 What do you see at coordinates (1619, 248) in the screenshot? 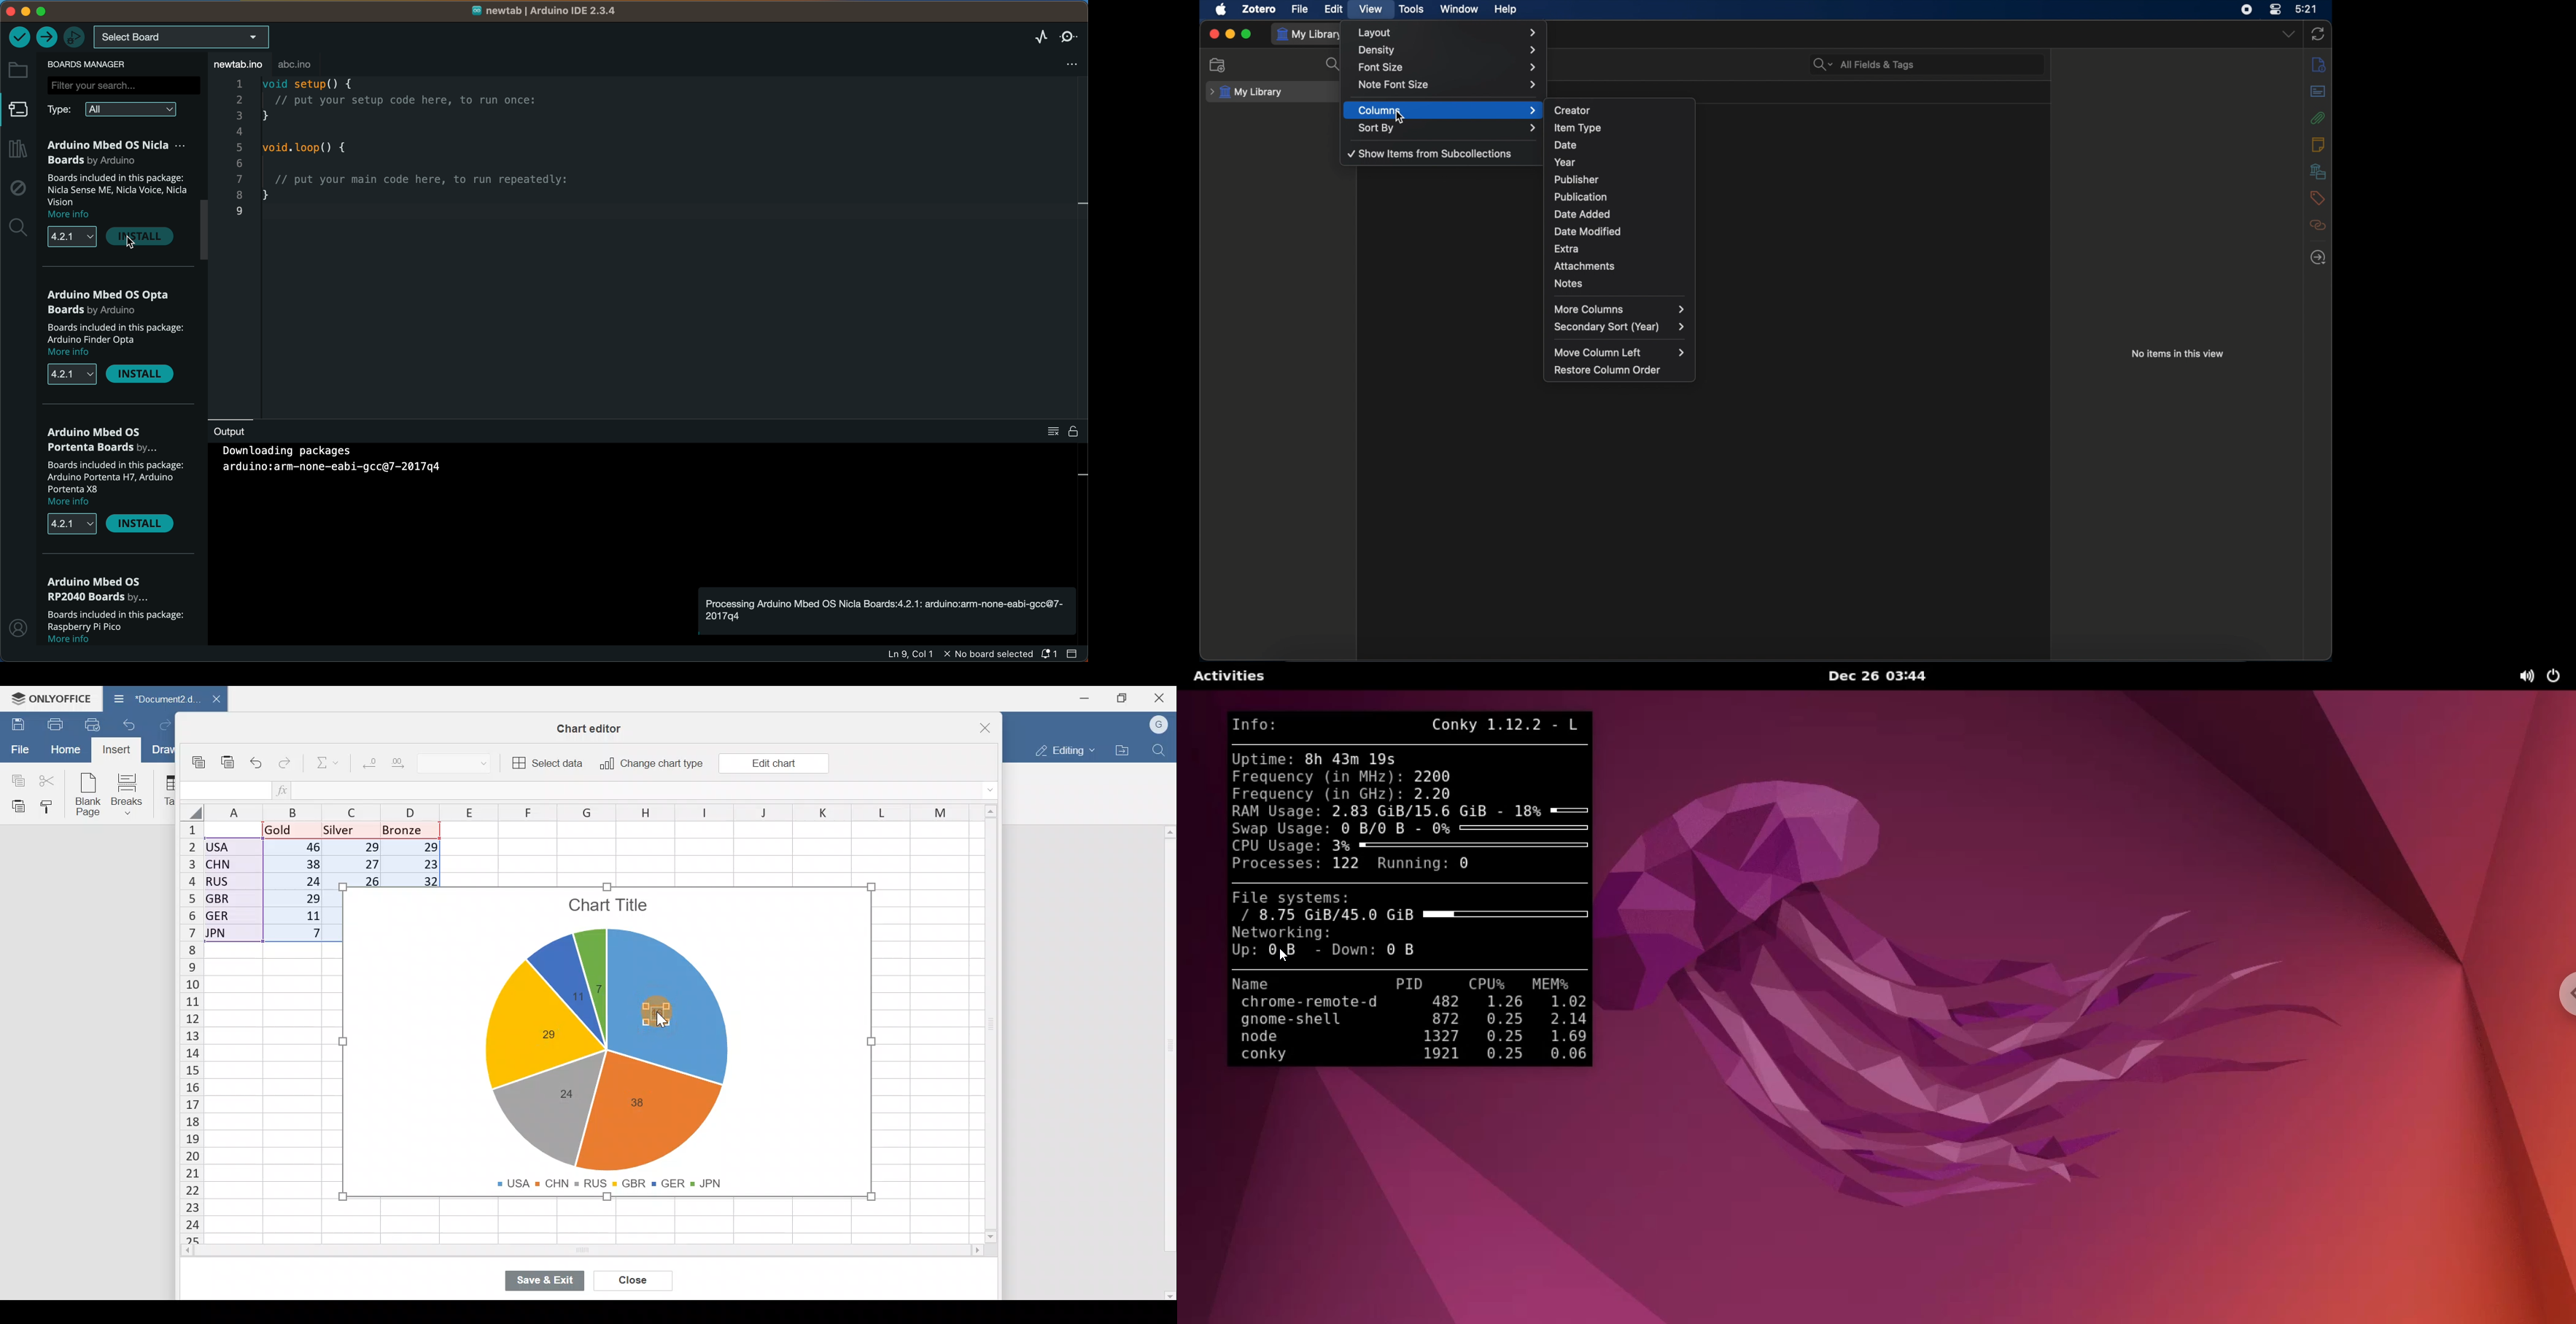
I see `extra` at bounding box center [1619, 248].